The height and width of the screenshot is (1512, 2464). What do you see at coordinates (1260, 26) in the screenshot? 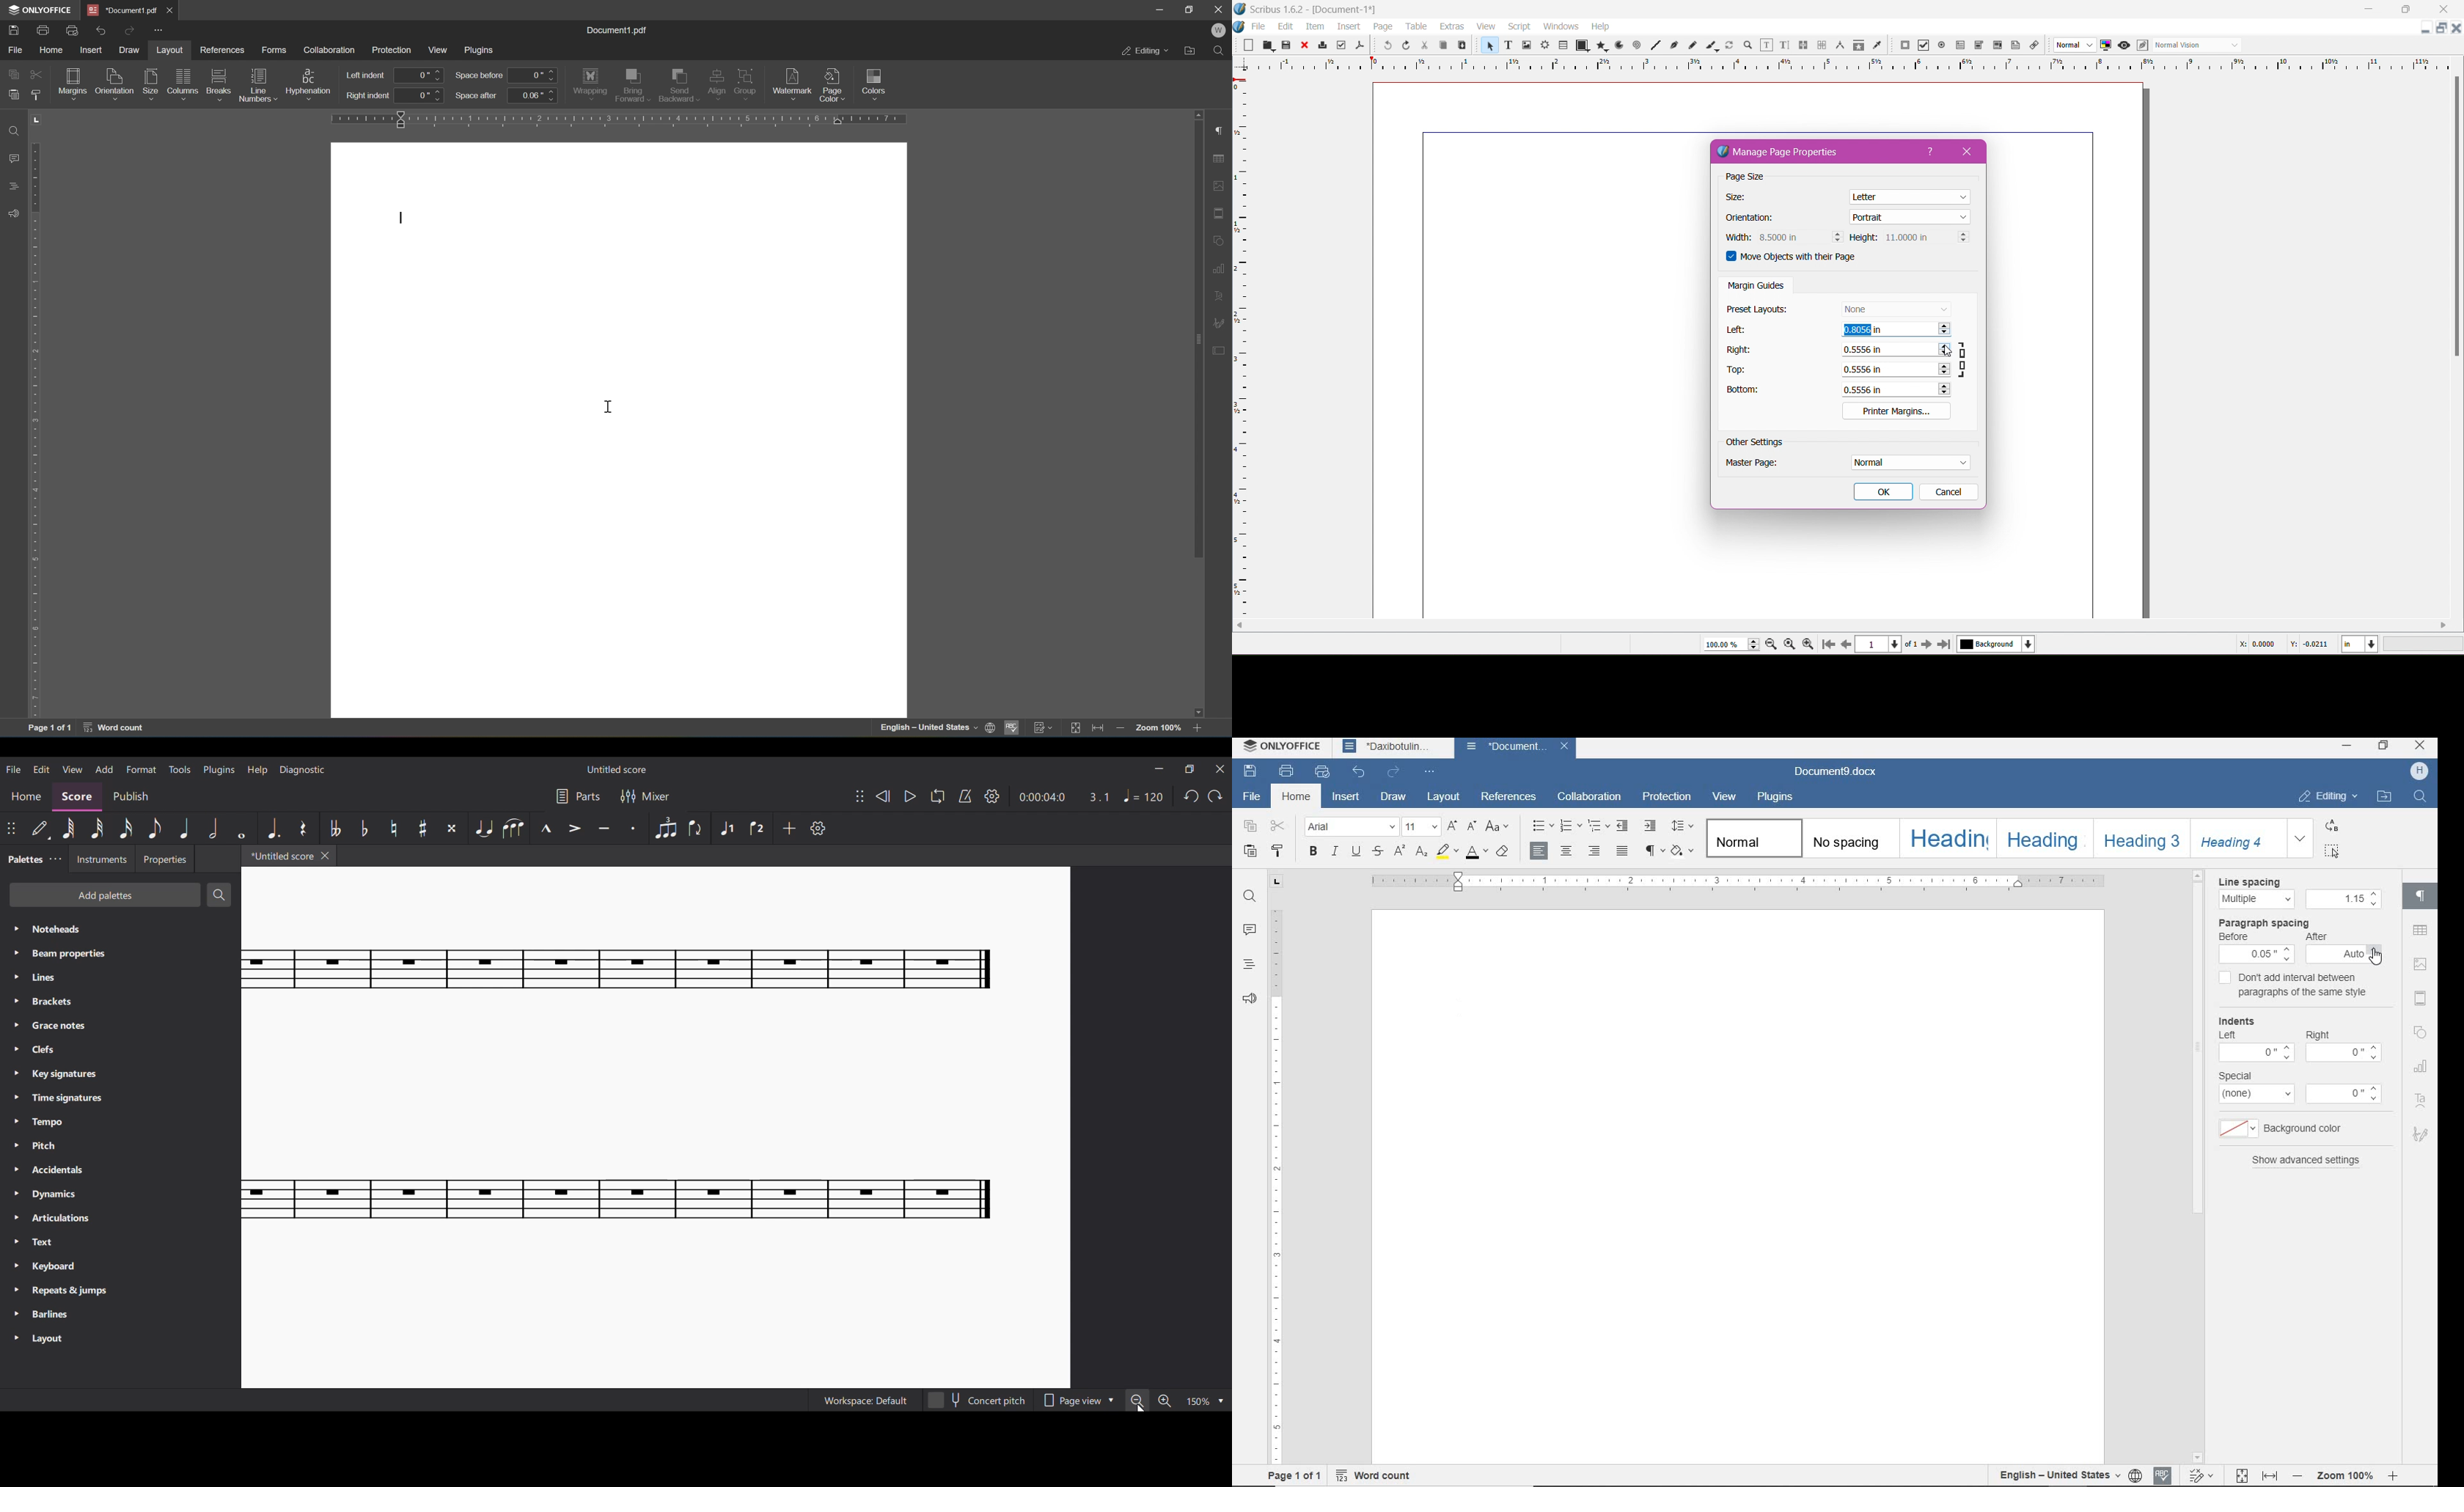
I see `File` at bounding box center [1260, 26].